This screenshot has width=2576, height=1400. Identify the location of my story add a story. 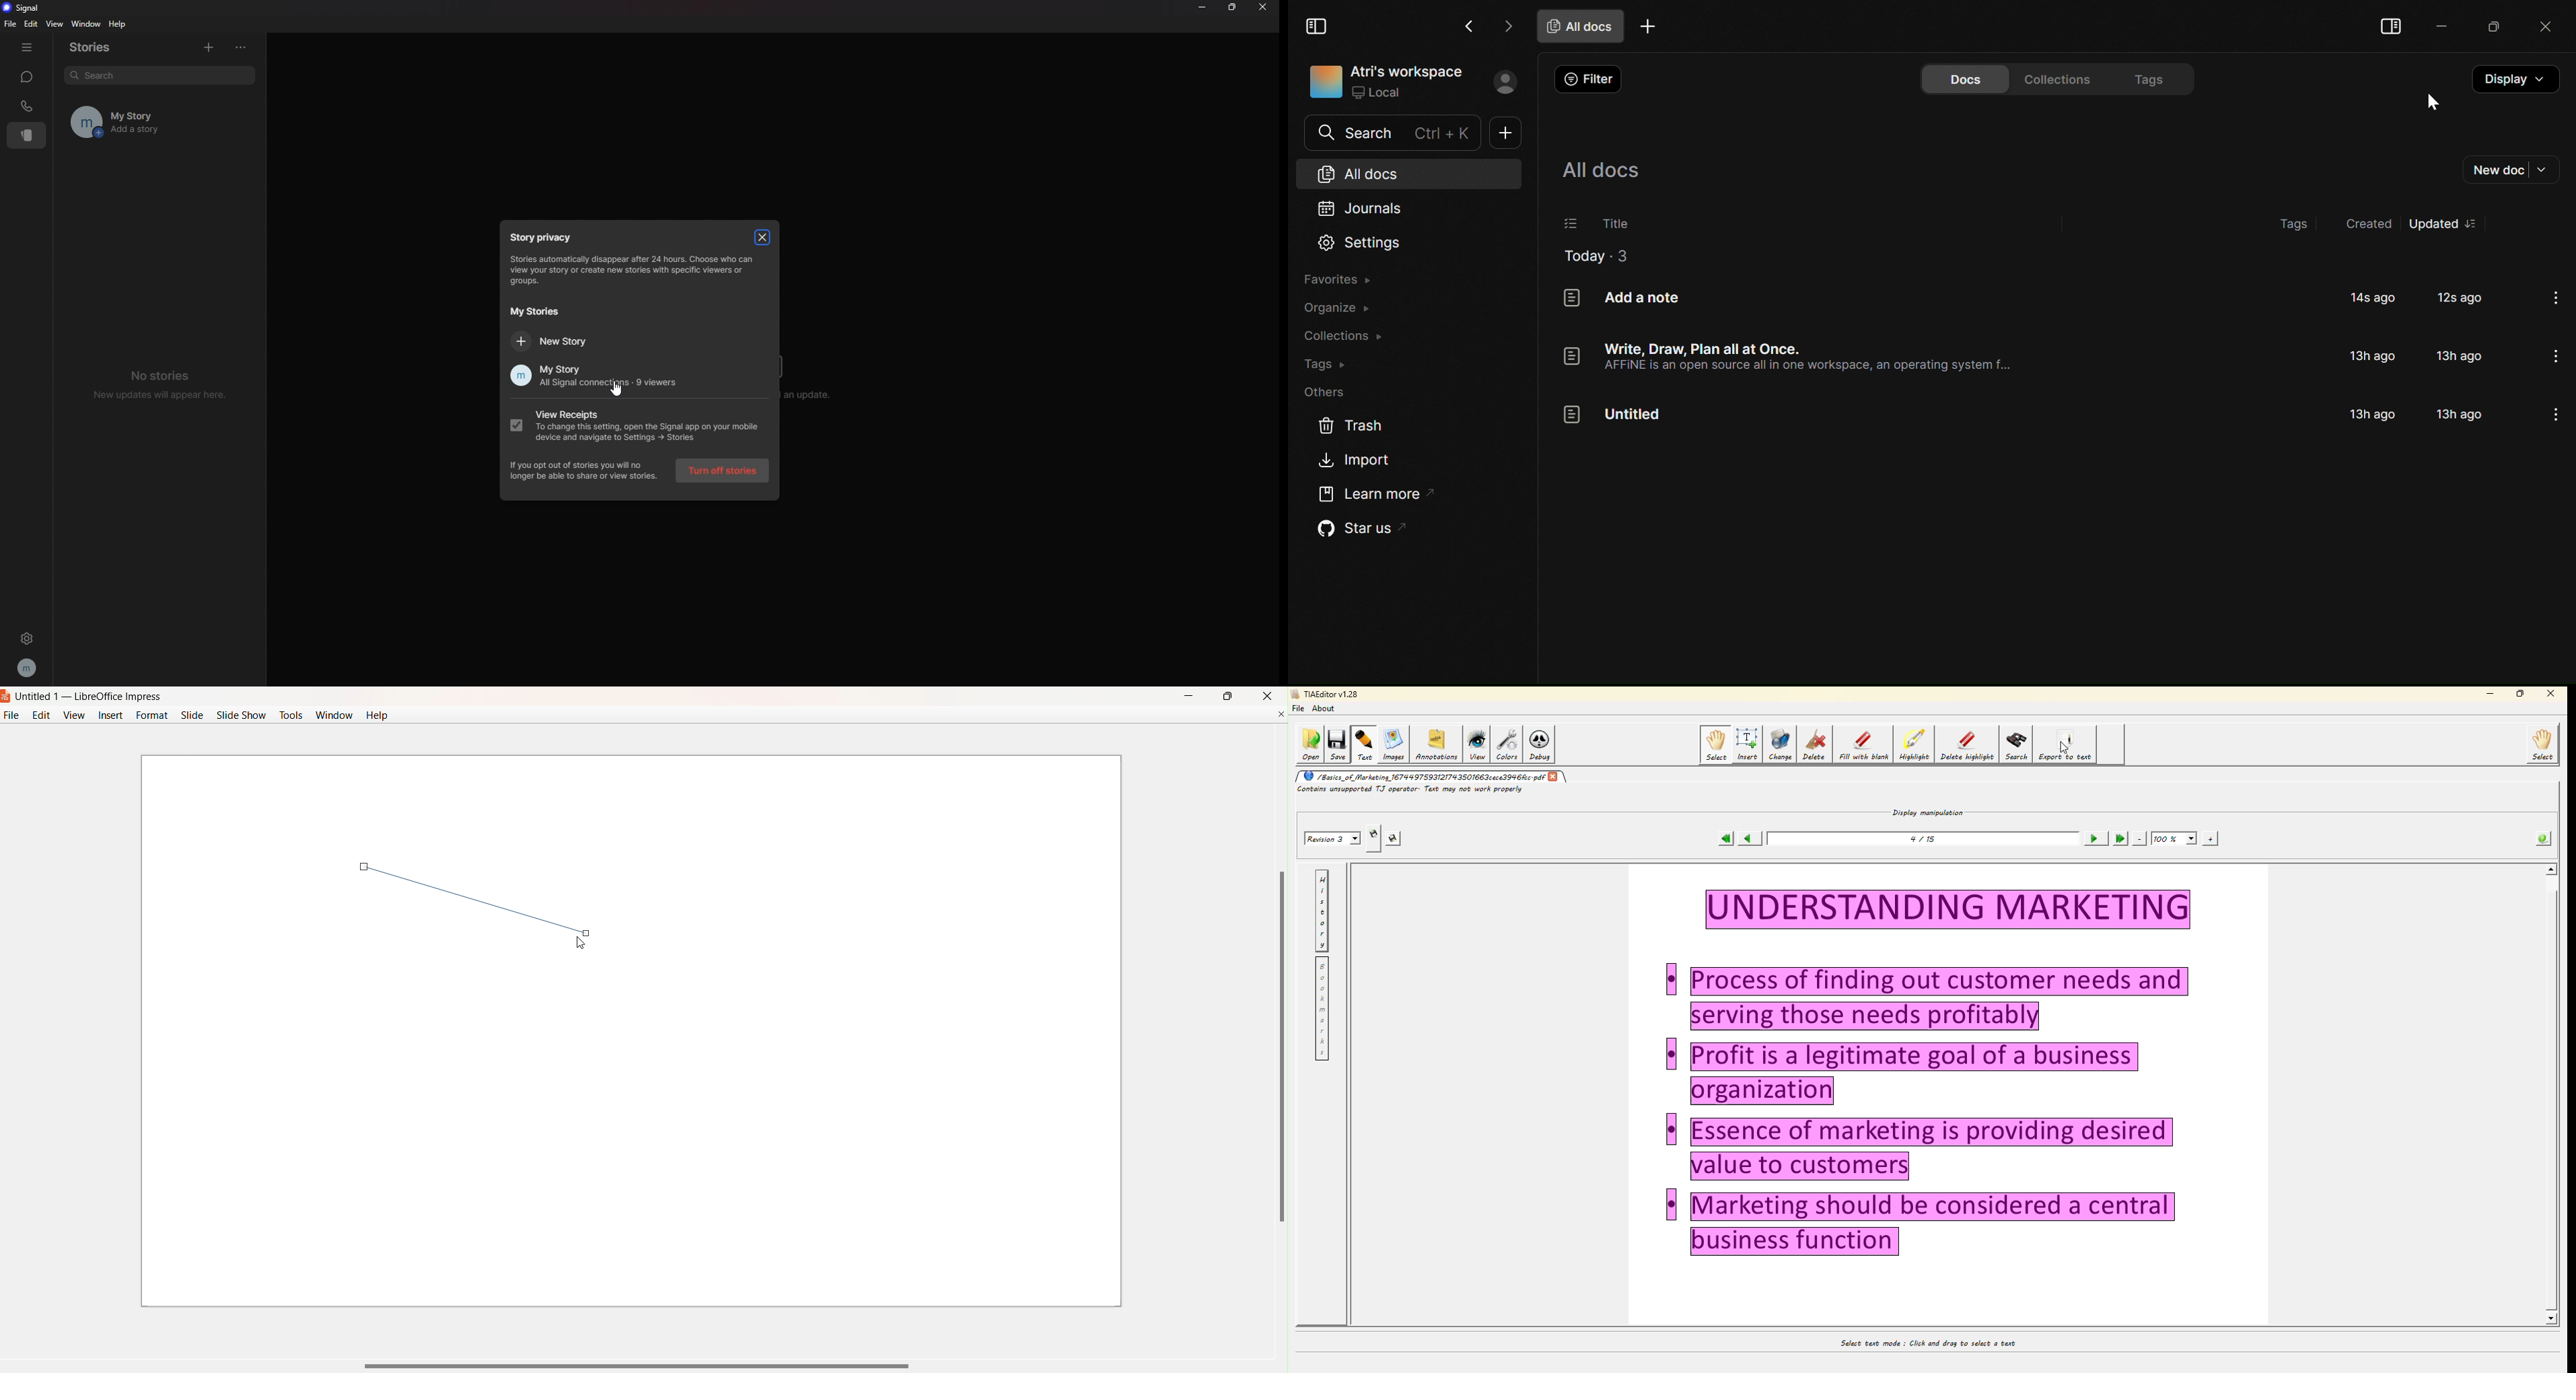
(142, 122).